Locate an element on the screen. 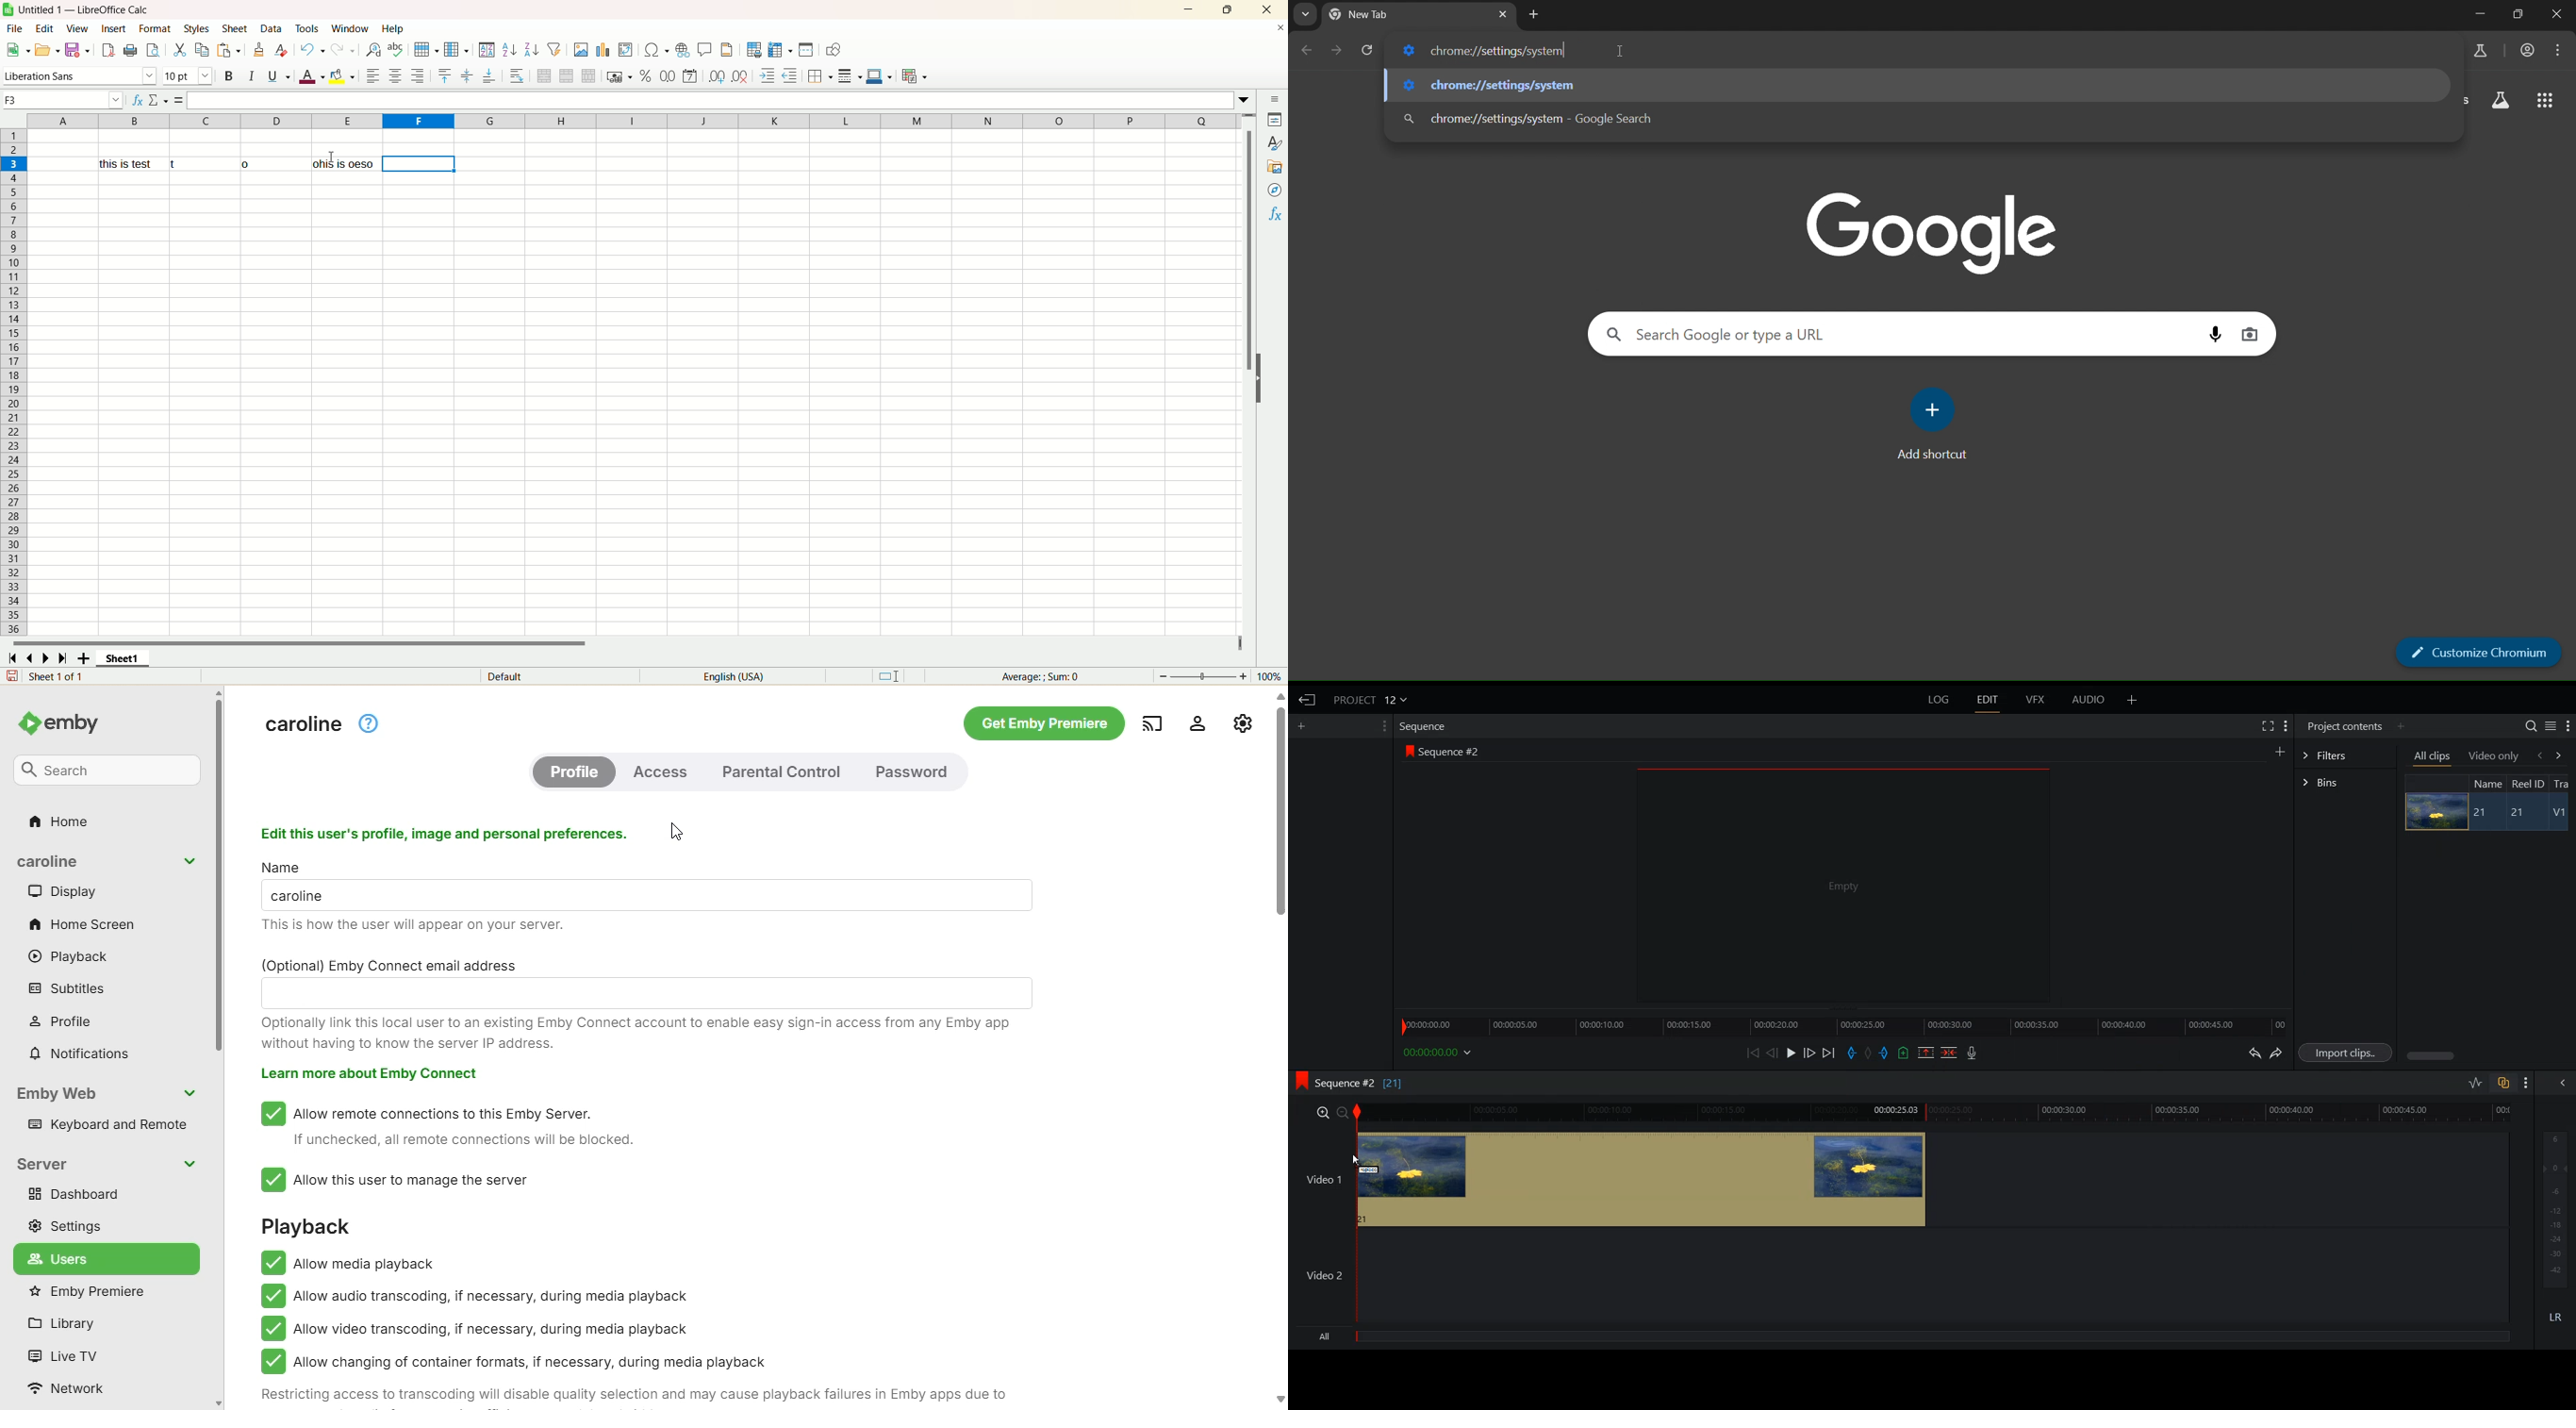 The width and height of the screenshot is (2576, 1428). Show setting menu is located at coordinates (2526, 1083).